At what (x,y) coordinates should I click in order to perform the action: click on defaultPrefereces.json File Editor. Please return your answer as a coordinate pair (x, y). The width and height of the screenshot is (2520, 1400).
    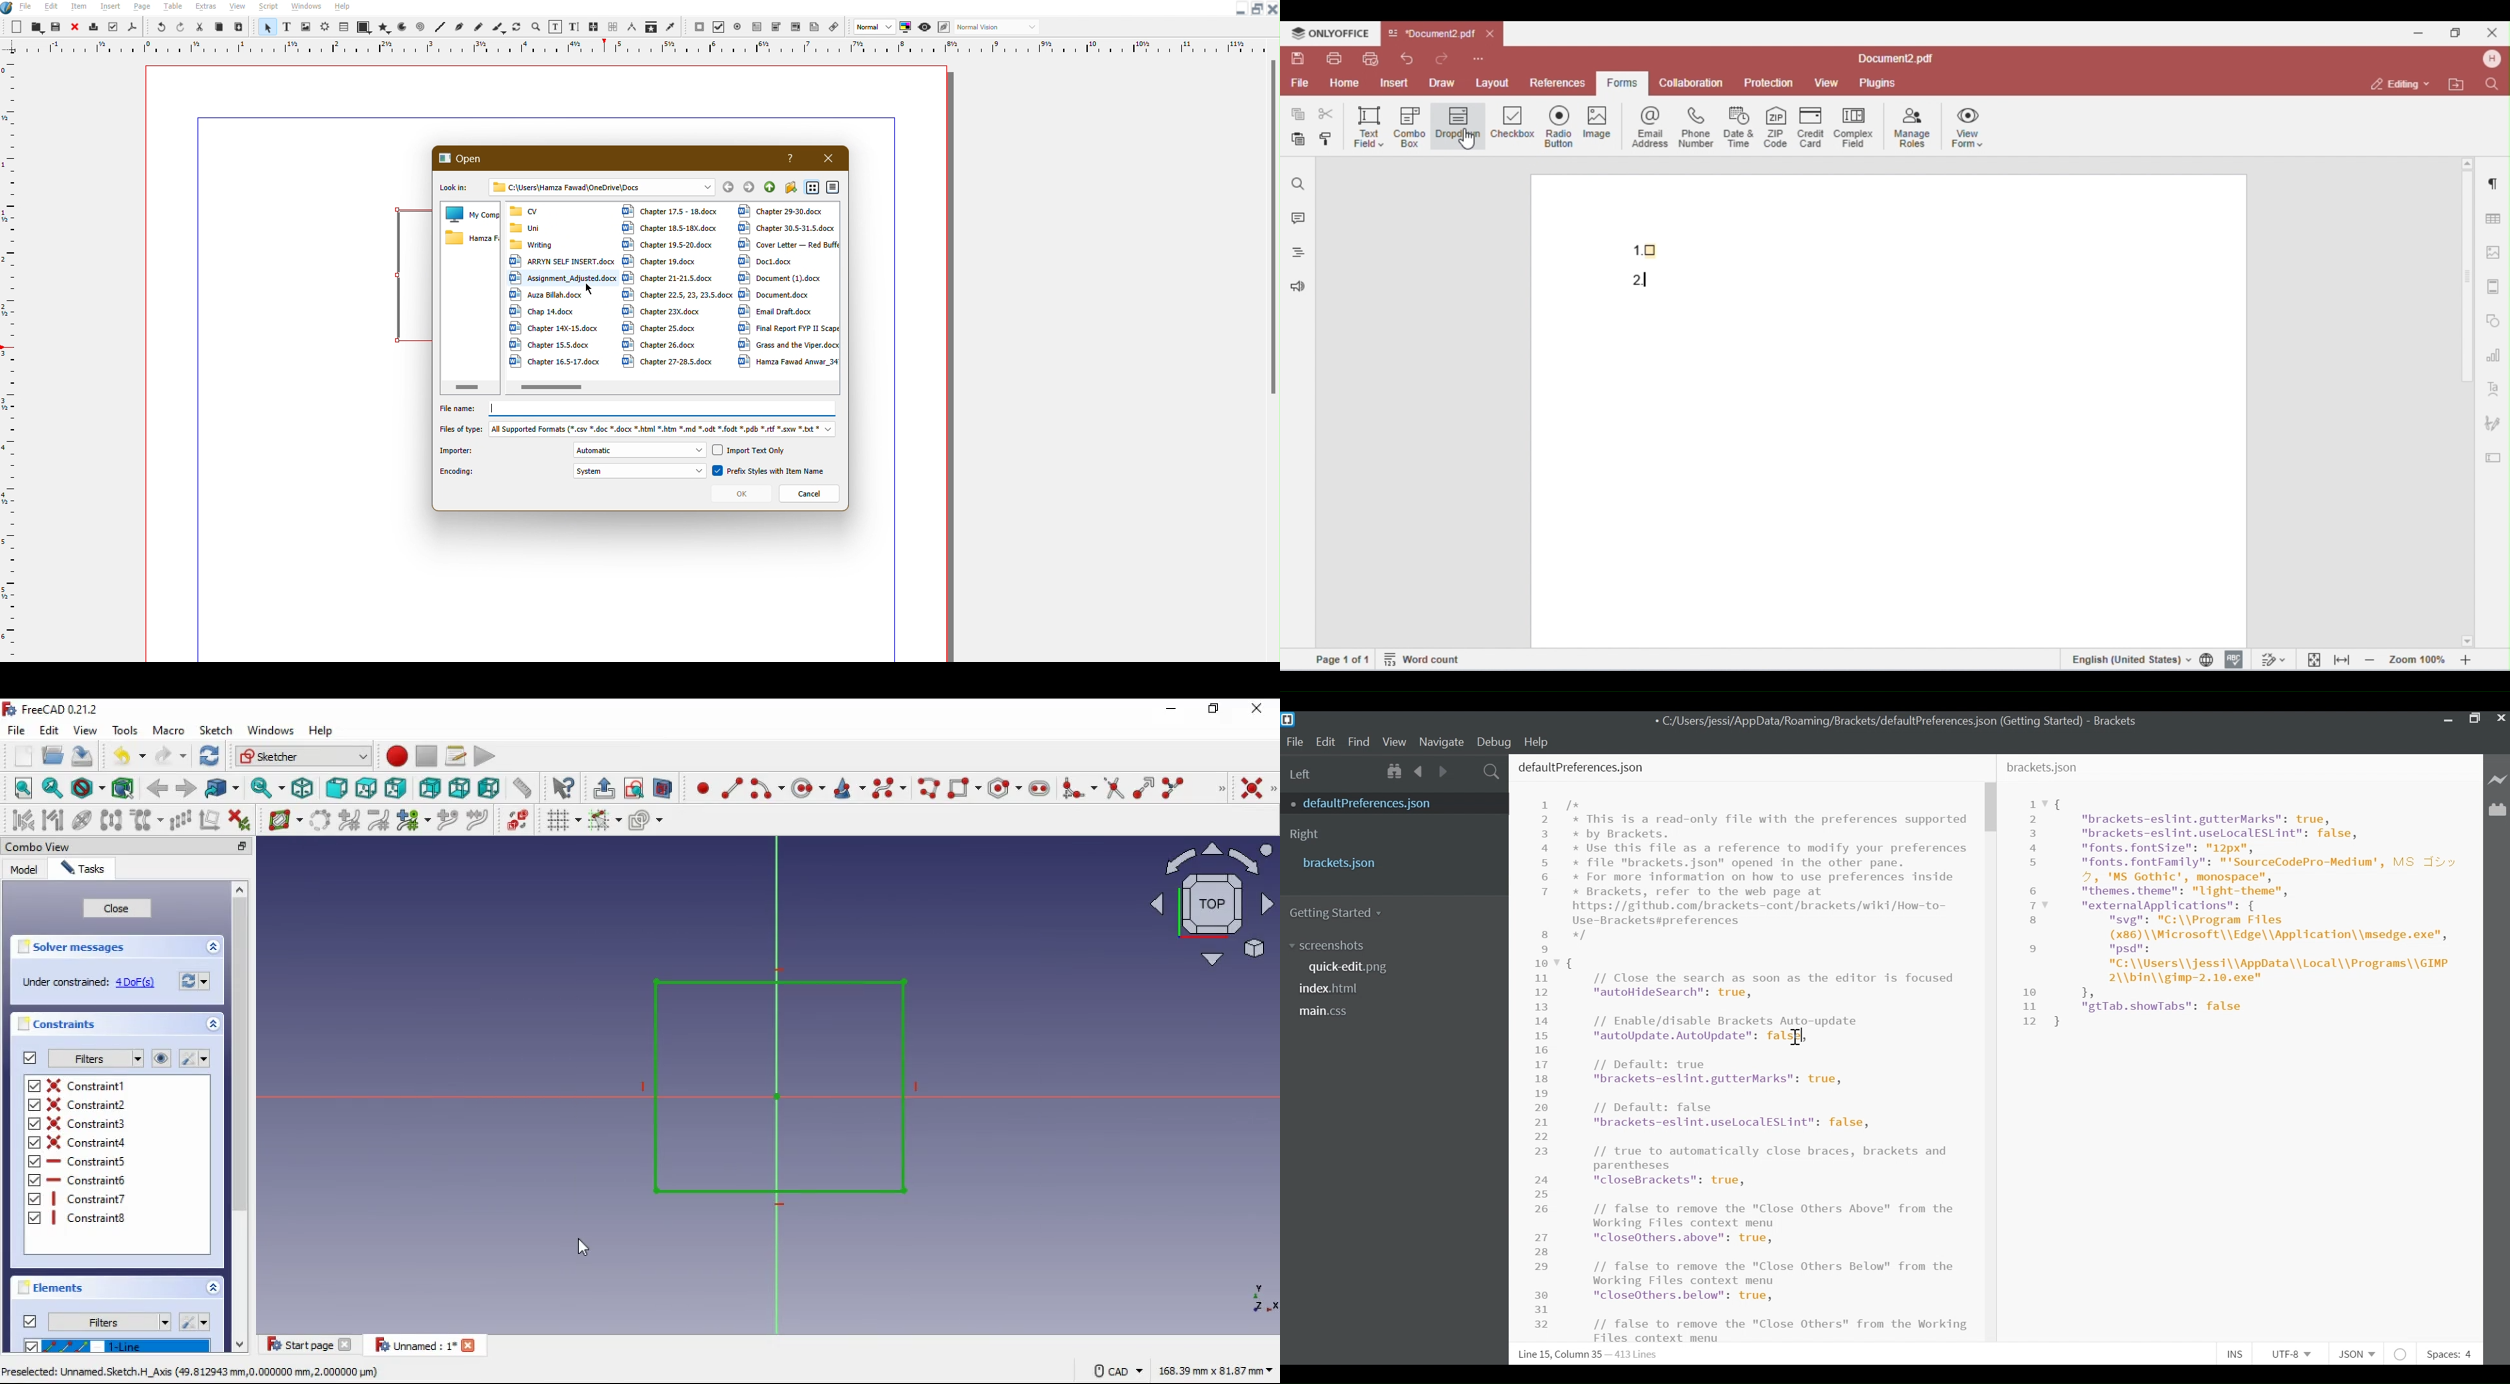
    Looking at the image, I should click on (1746, 1048).